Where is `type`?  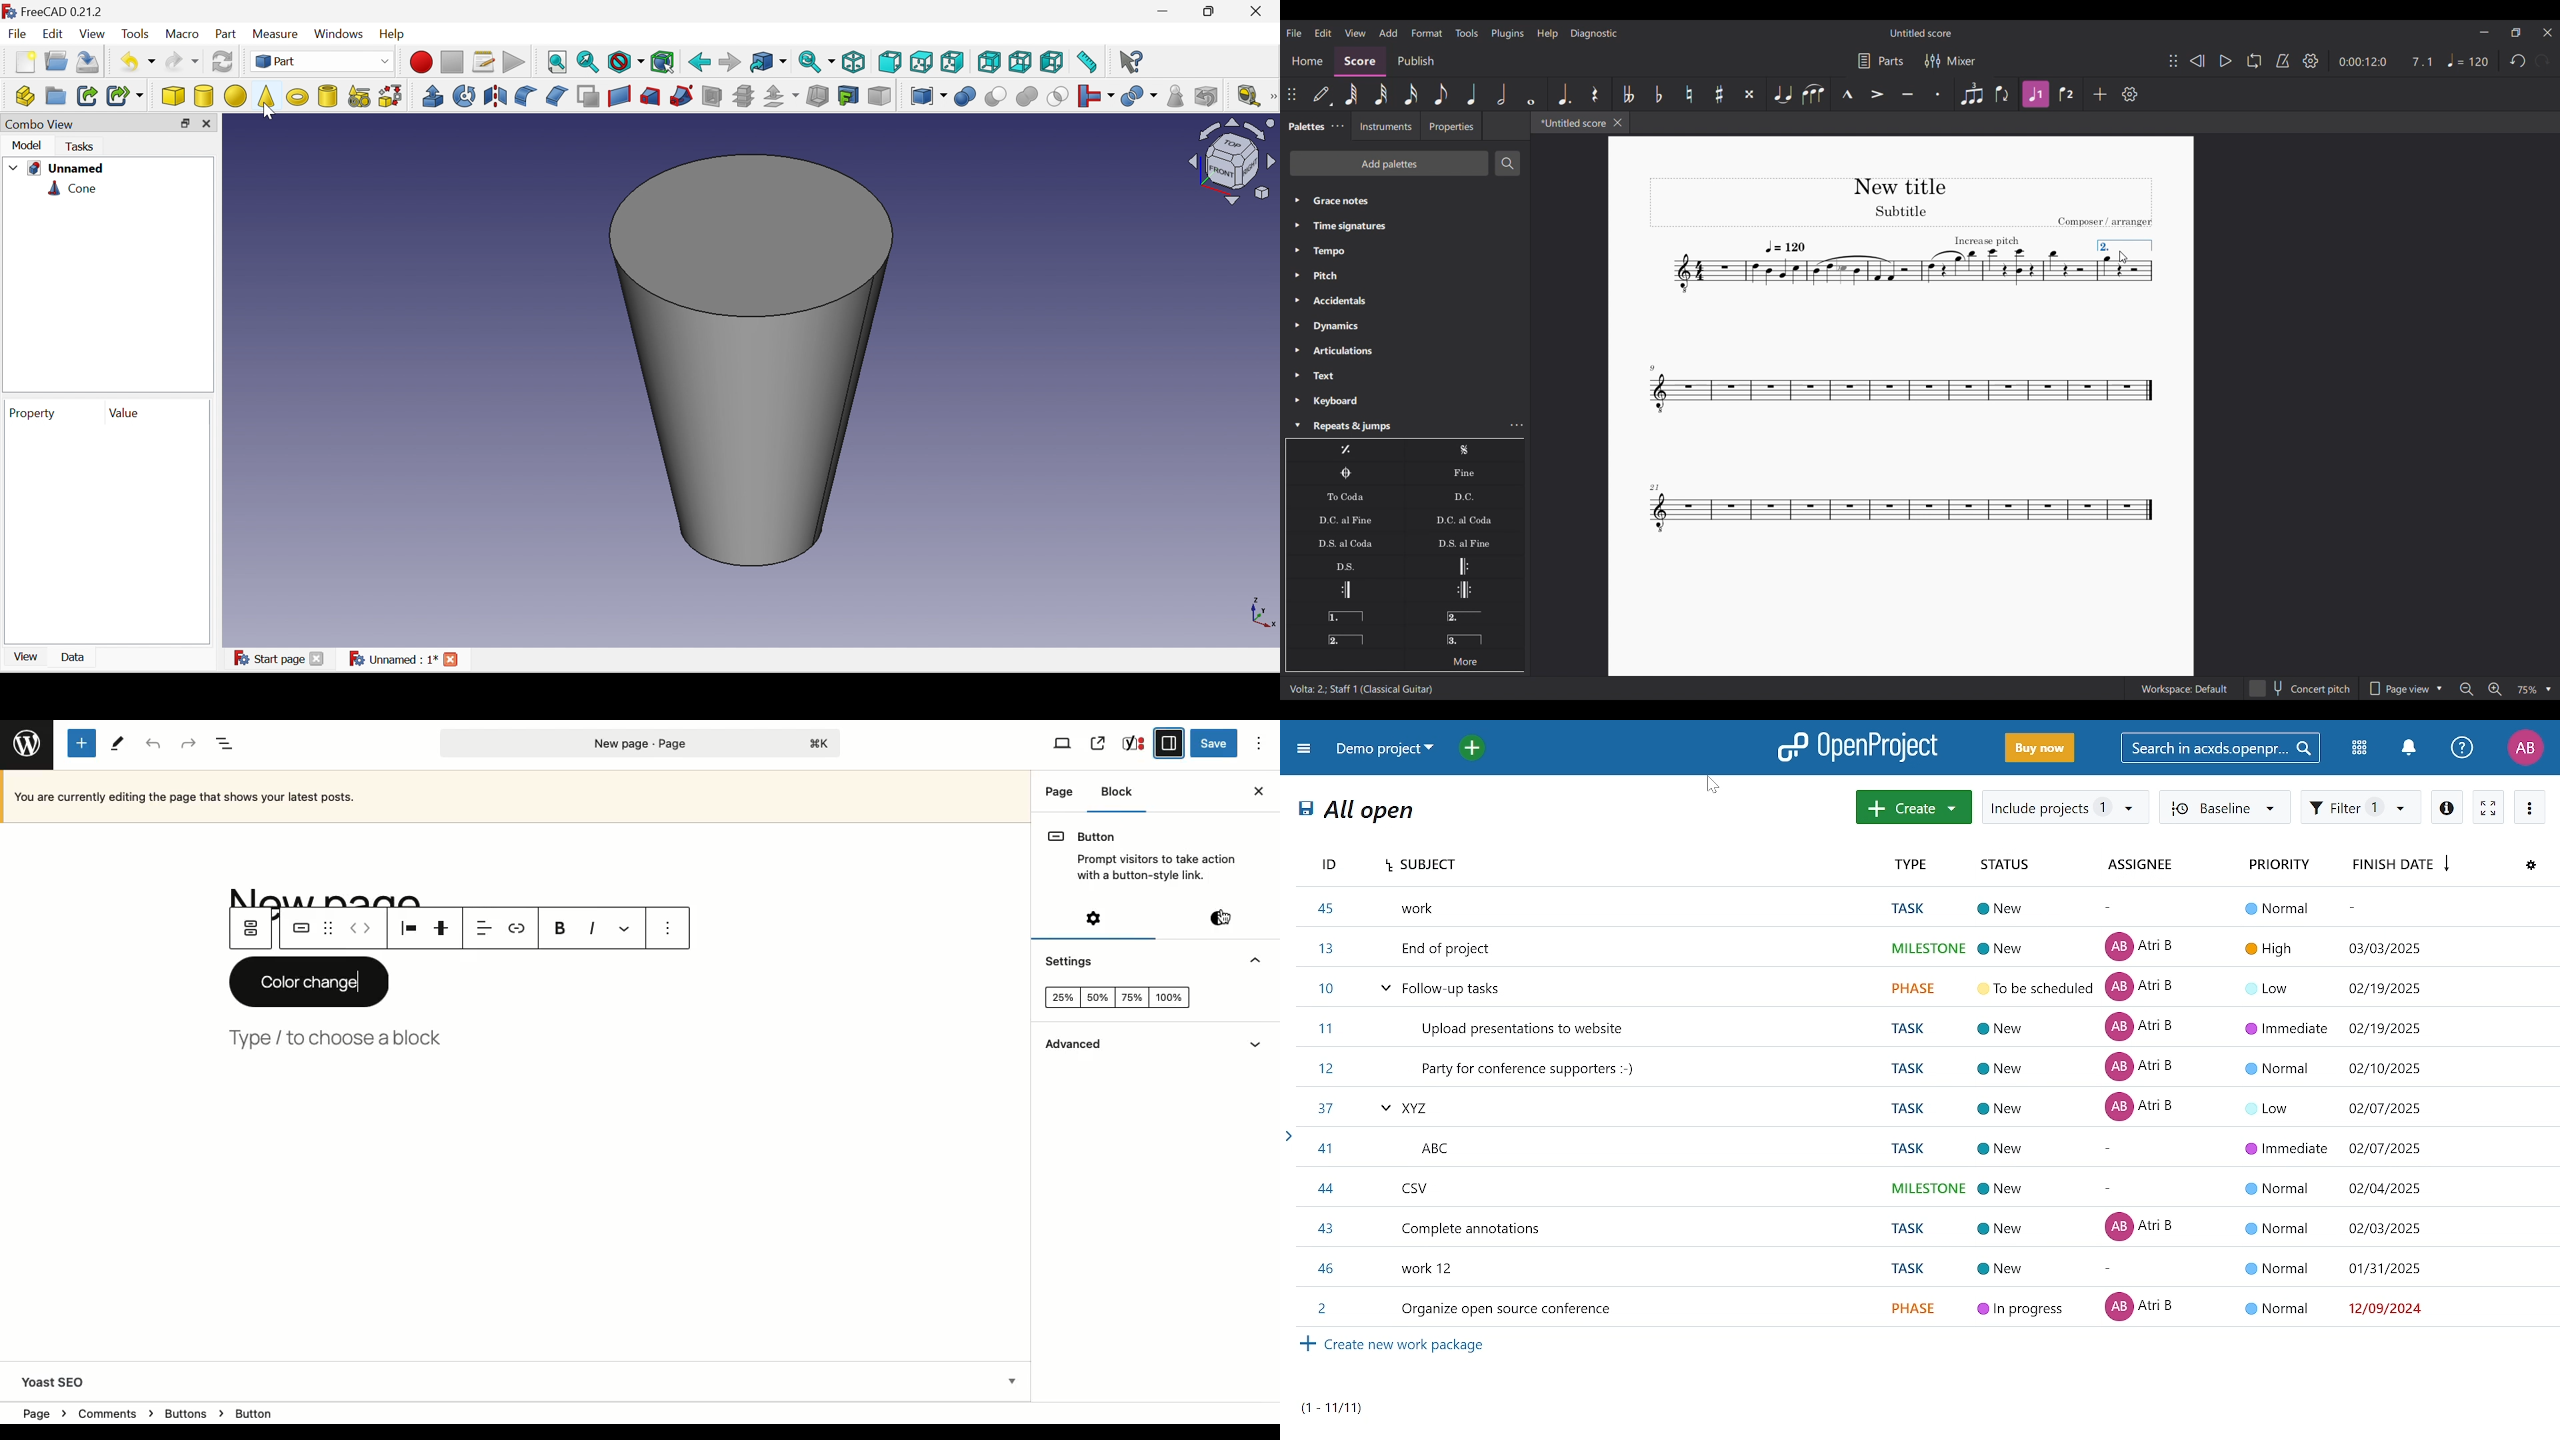 type is located at coordinates (1916, 865).